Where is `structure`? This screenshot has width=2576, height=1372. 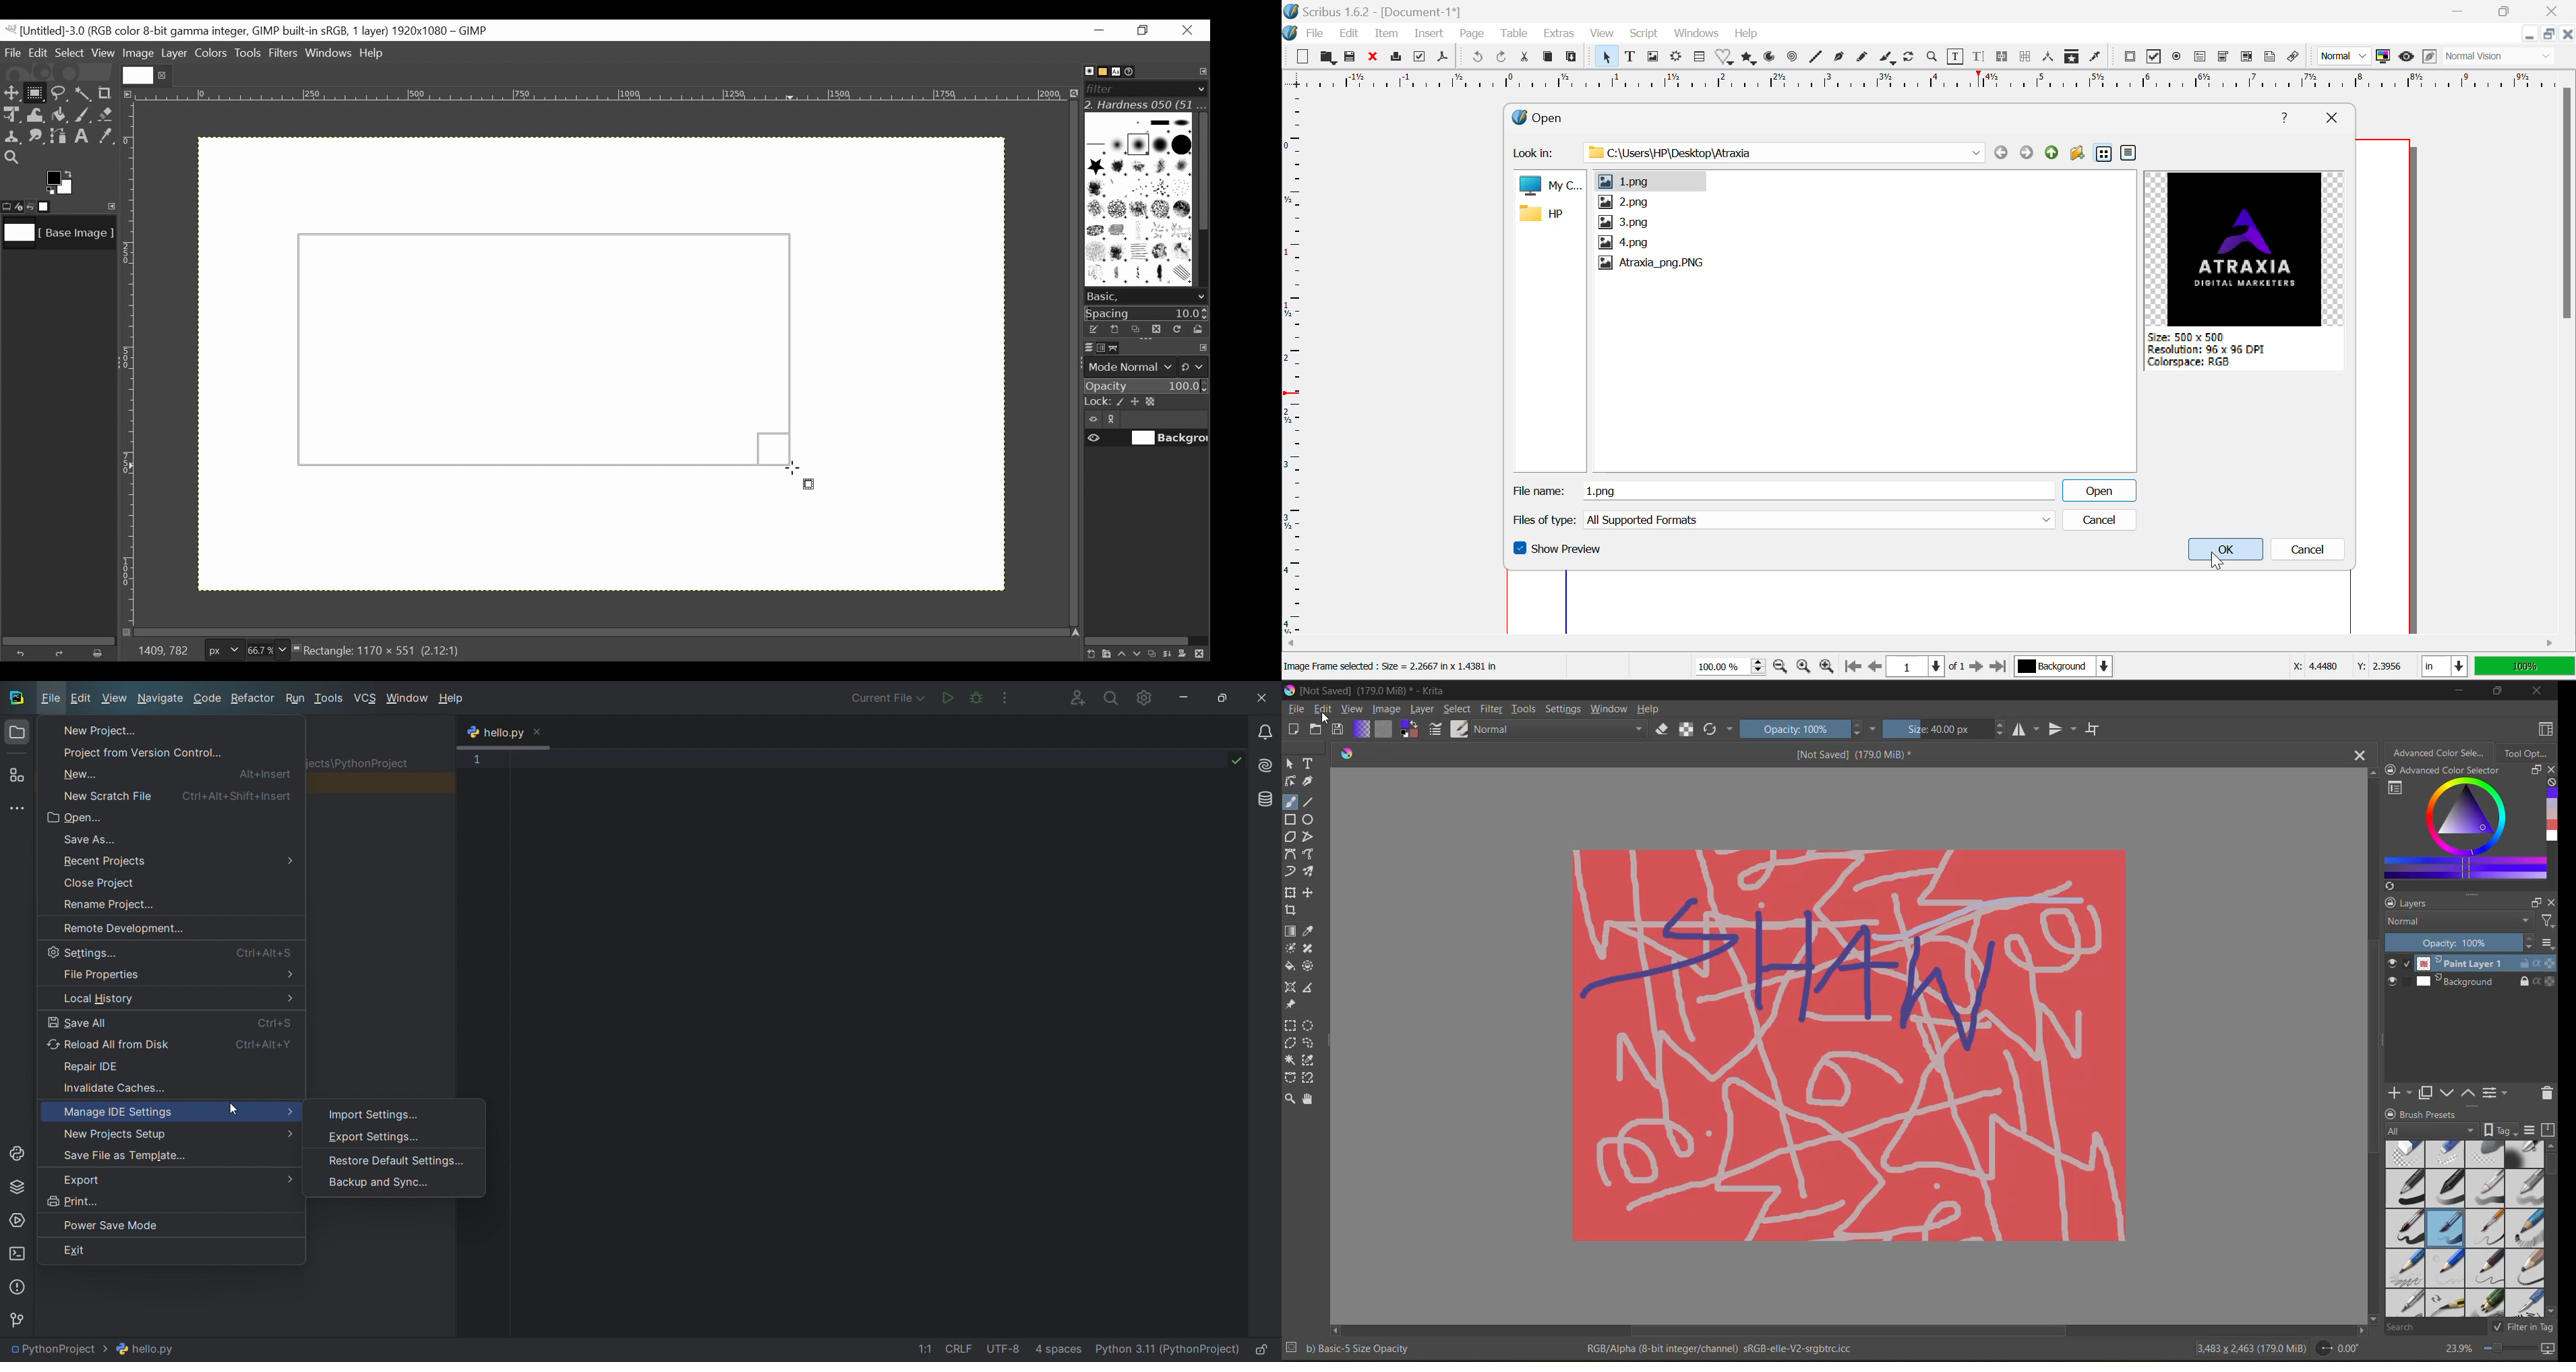 structure is located at coordinates (19, 775).